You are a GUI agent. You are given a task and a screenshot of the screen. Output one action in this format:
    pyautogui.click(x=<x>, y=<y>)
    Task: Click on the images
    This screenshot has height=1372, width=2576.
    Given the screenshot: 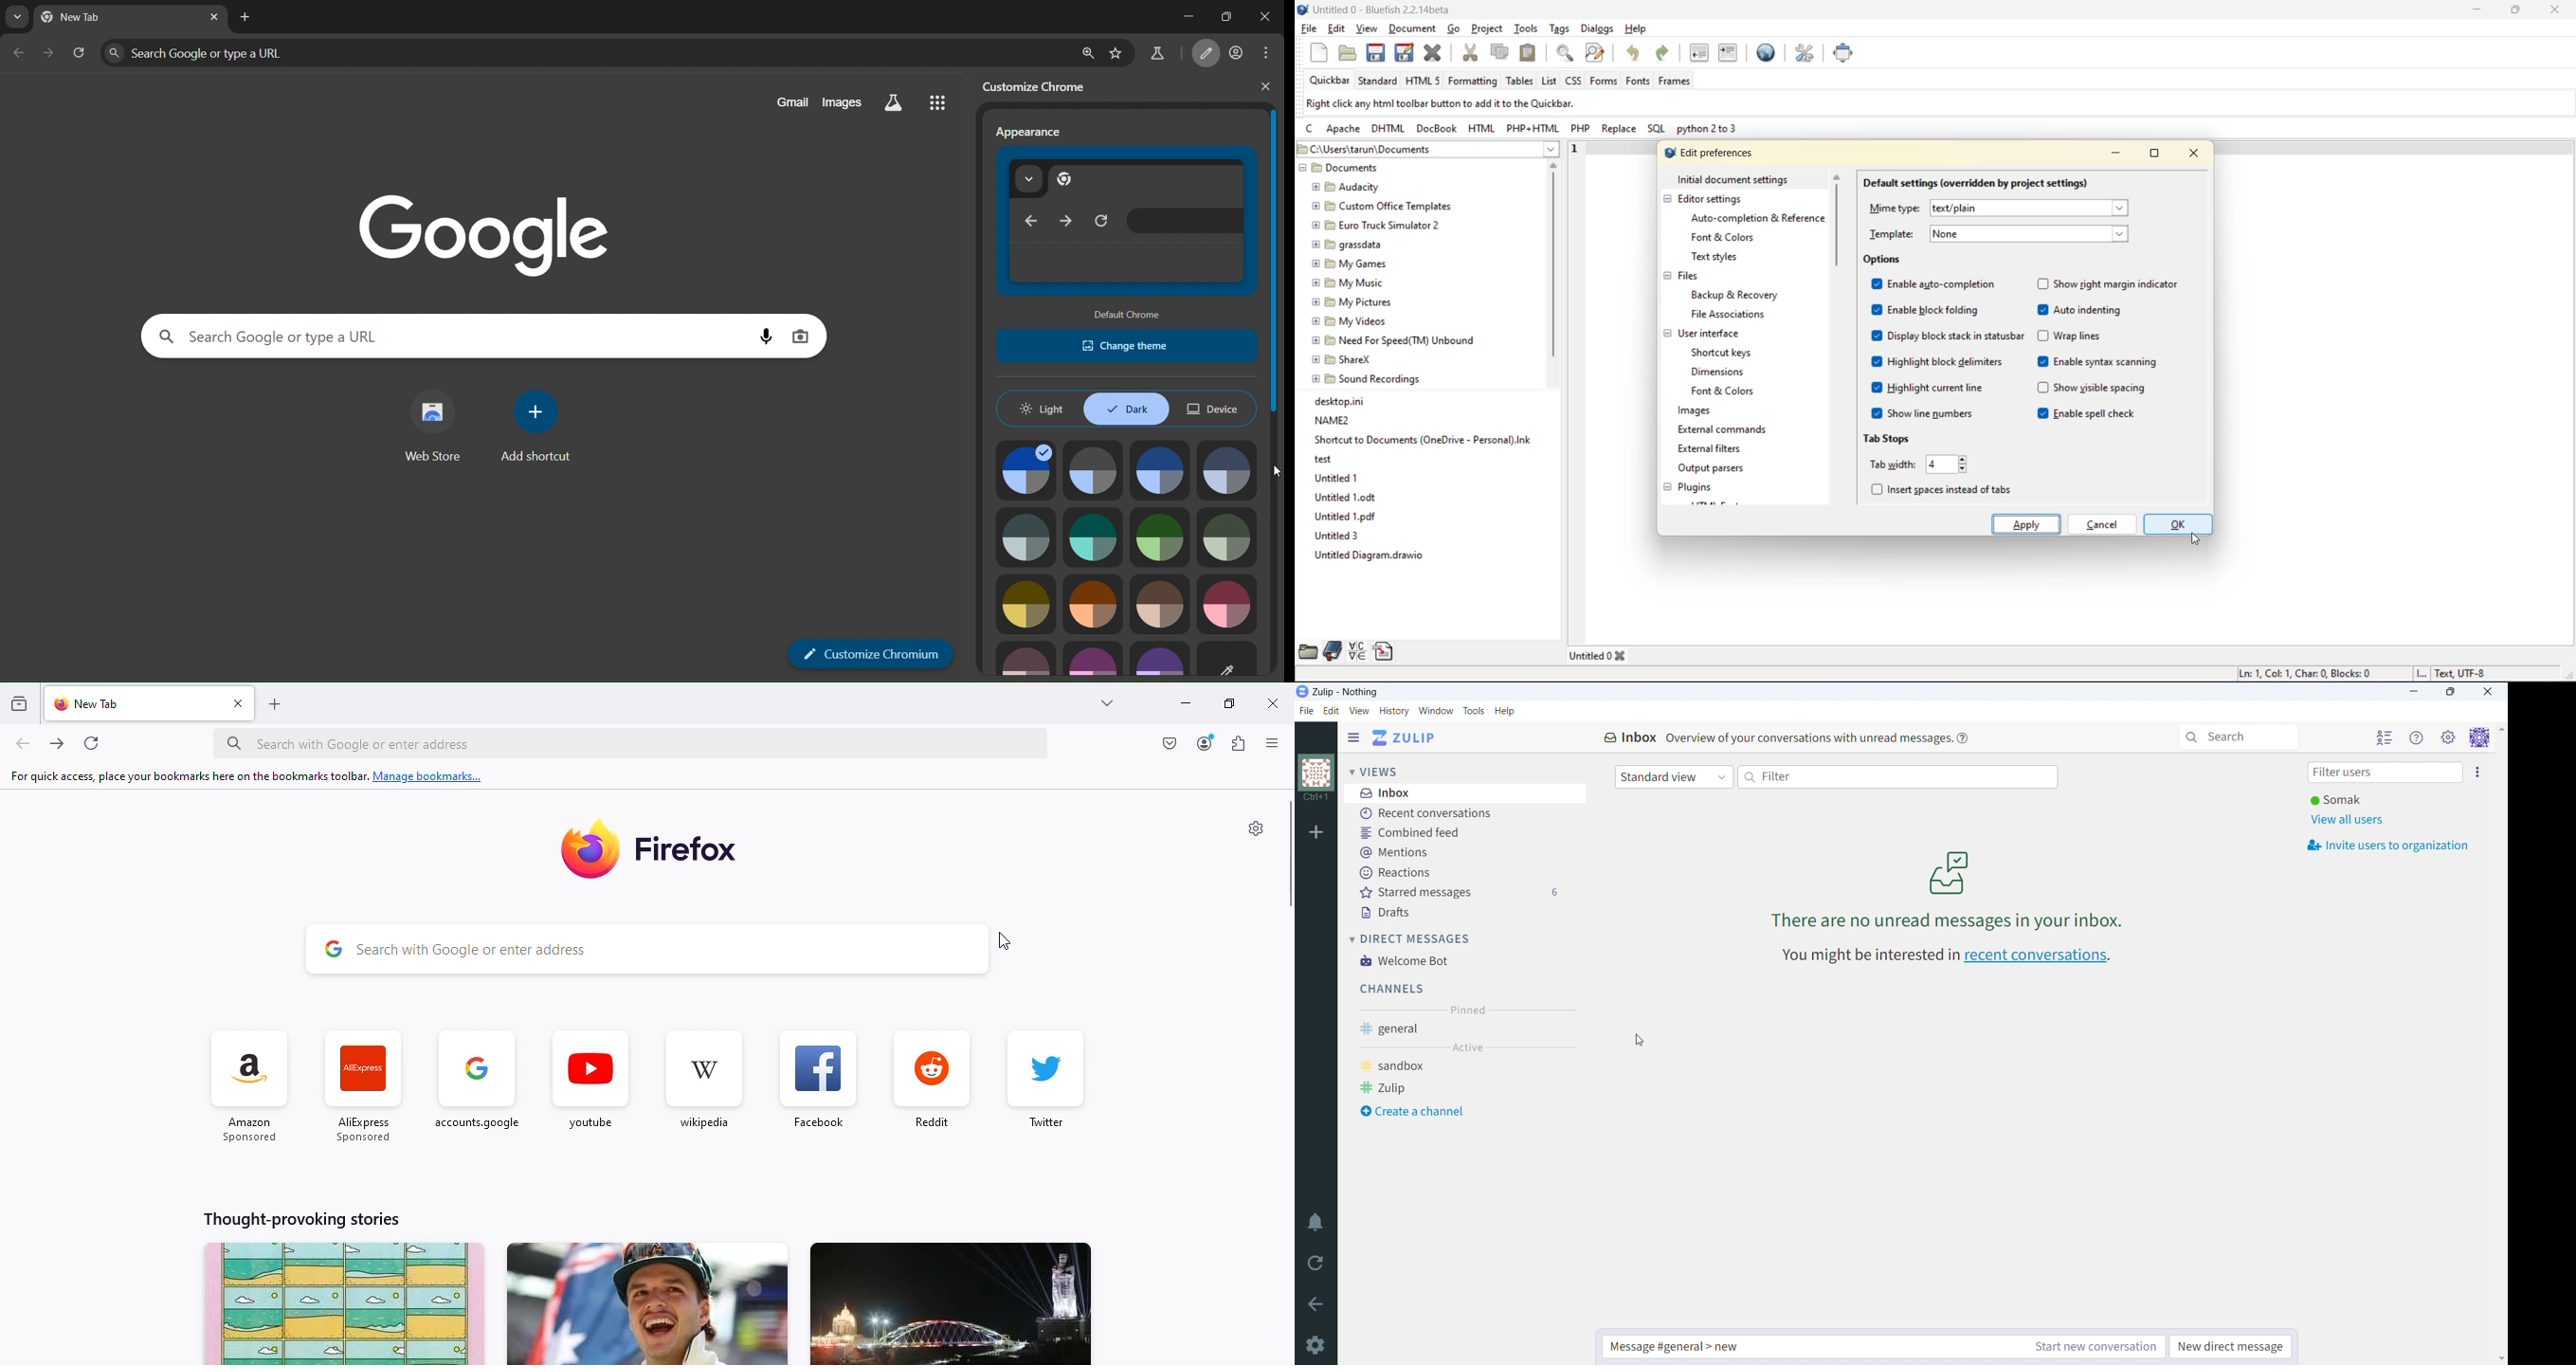 What is the action you would take?
    pyautogui.click(x=1695, y=412)
    